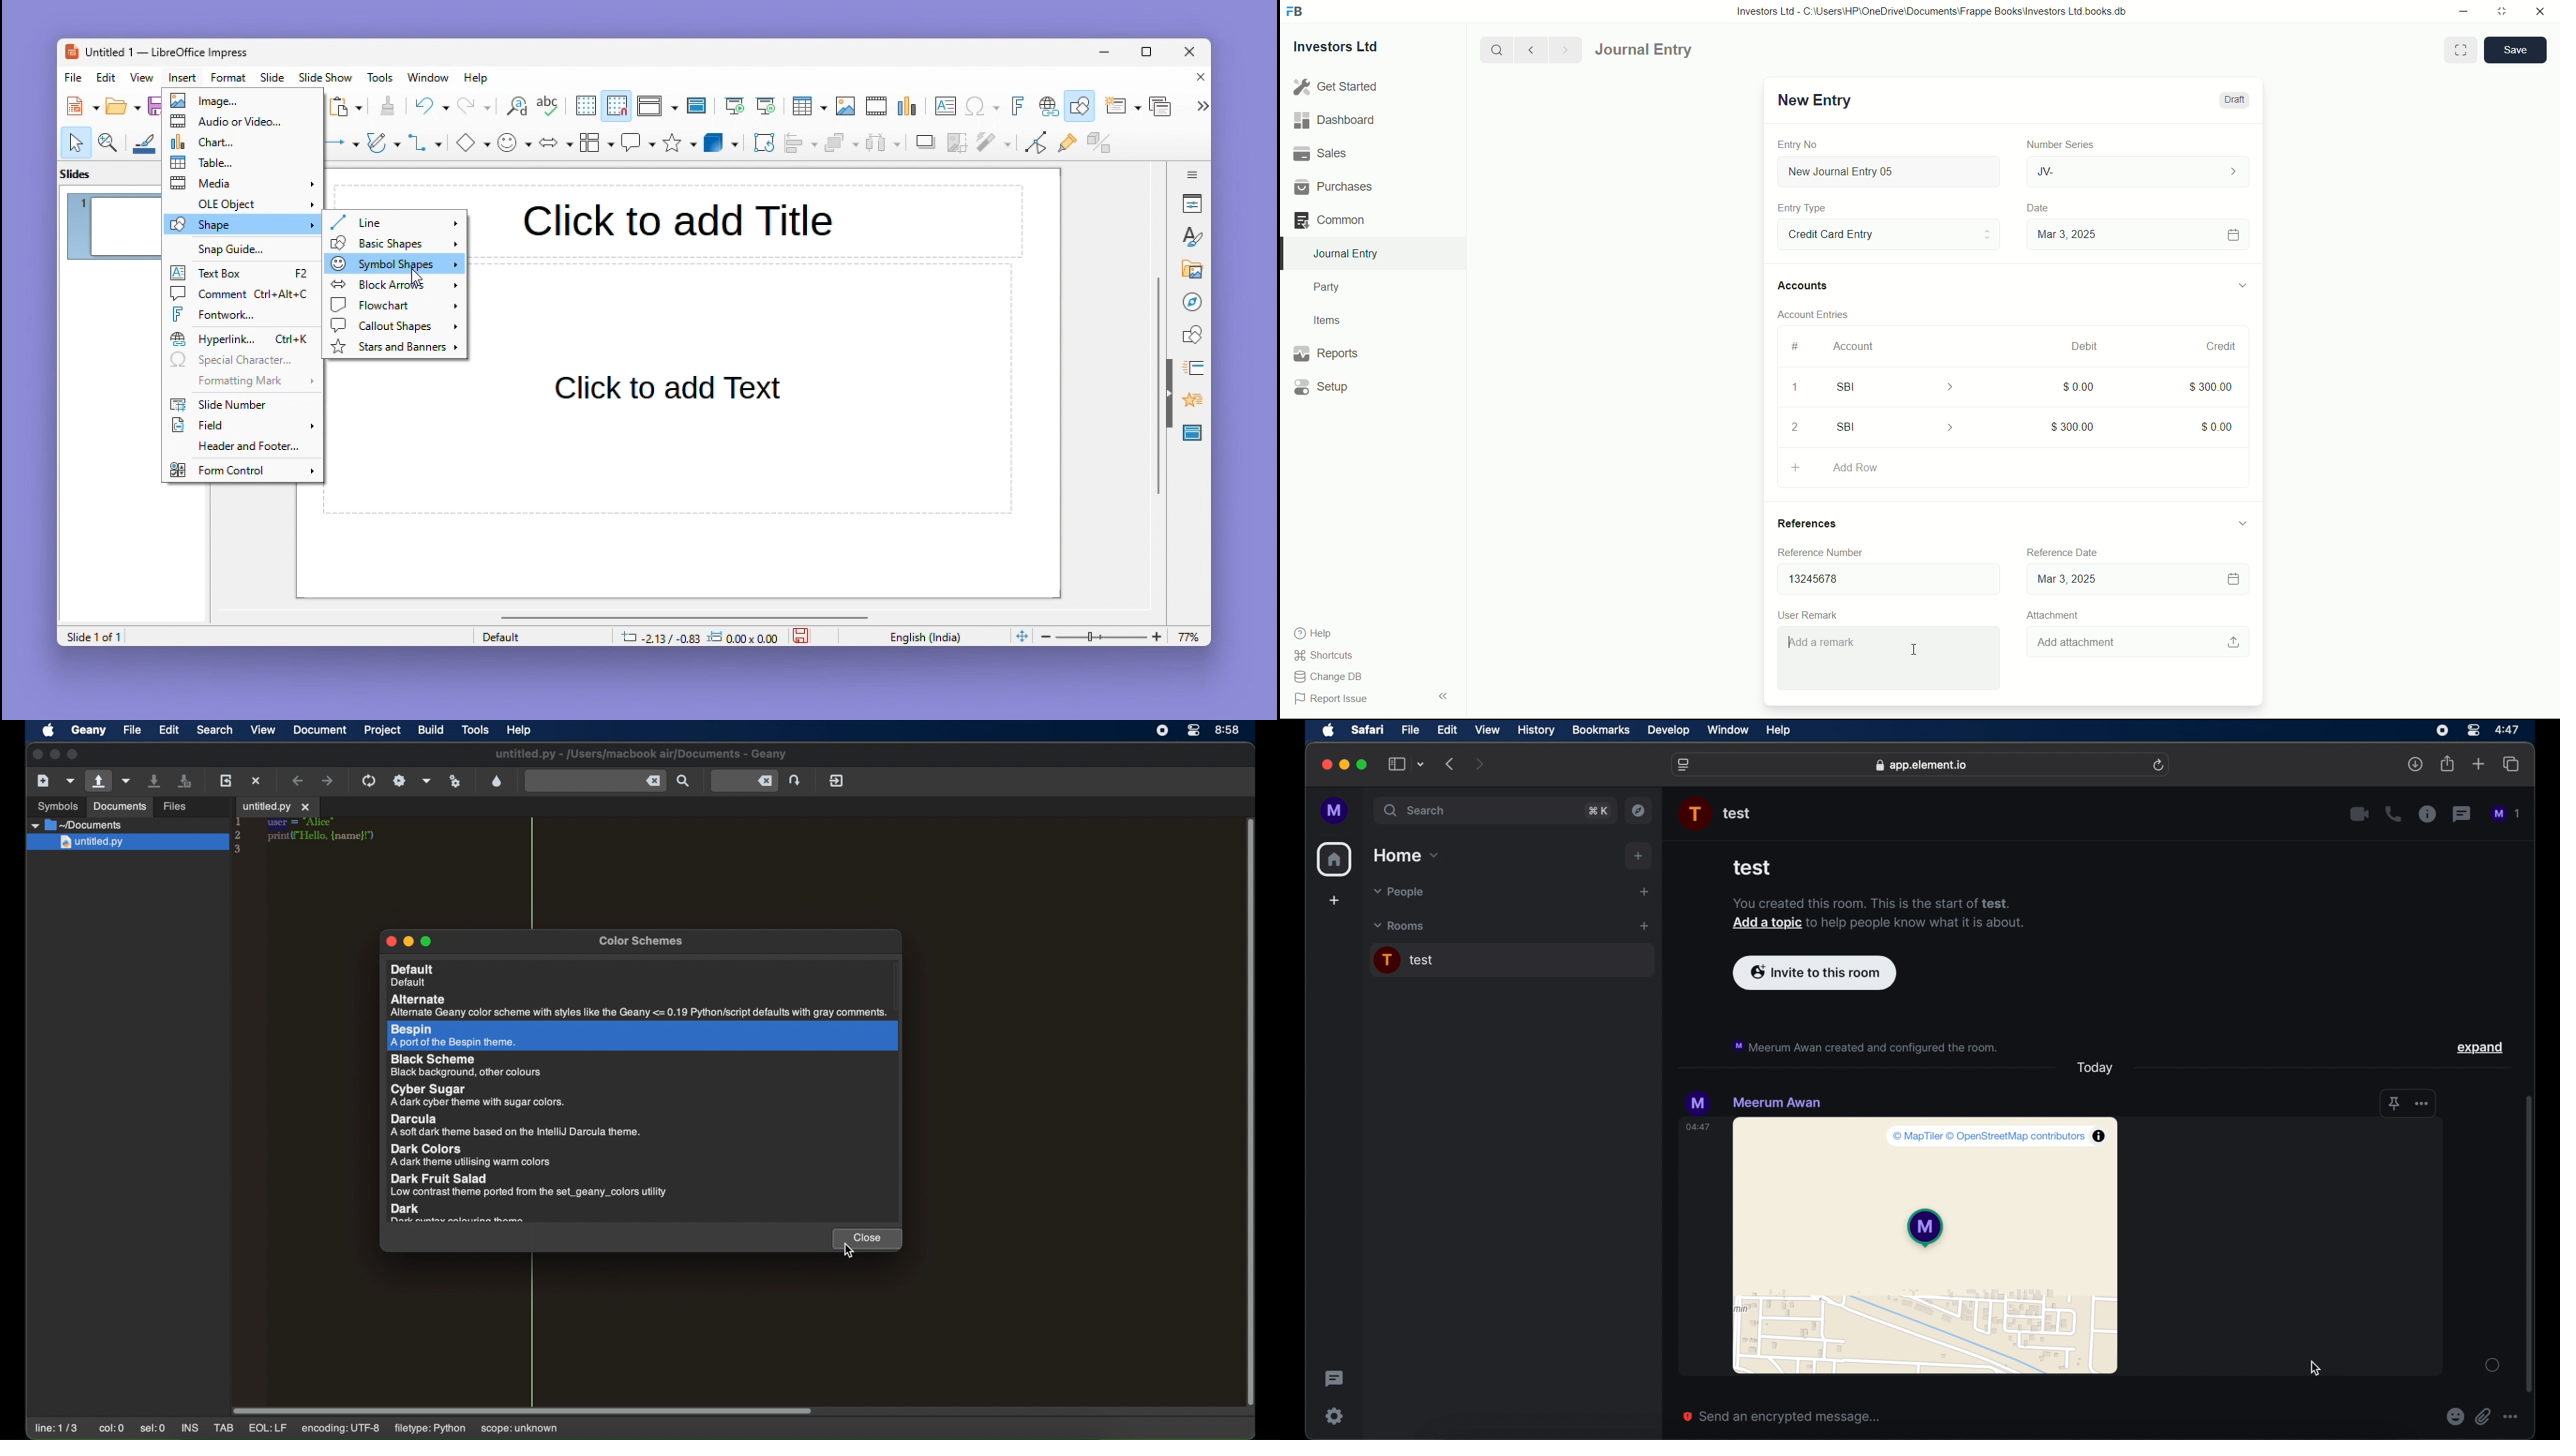 The width and height of the screenshot is (2576, 1456). What do you see at coordinates (87, 731) in the screenshot?
I see `geany` at bounding box center [87, 731].